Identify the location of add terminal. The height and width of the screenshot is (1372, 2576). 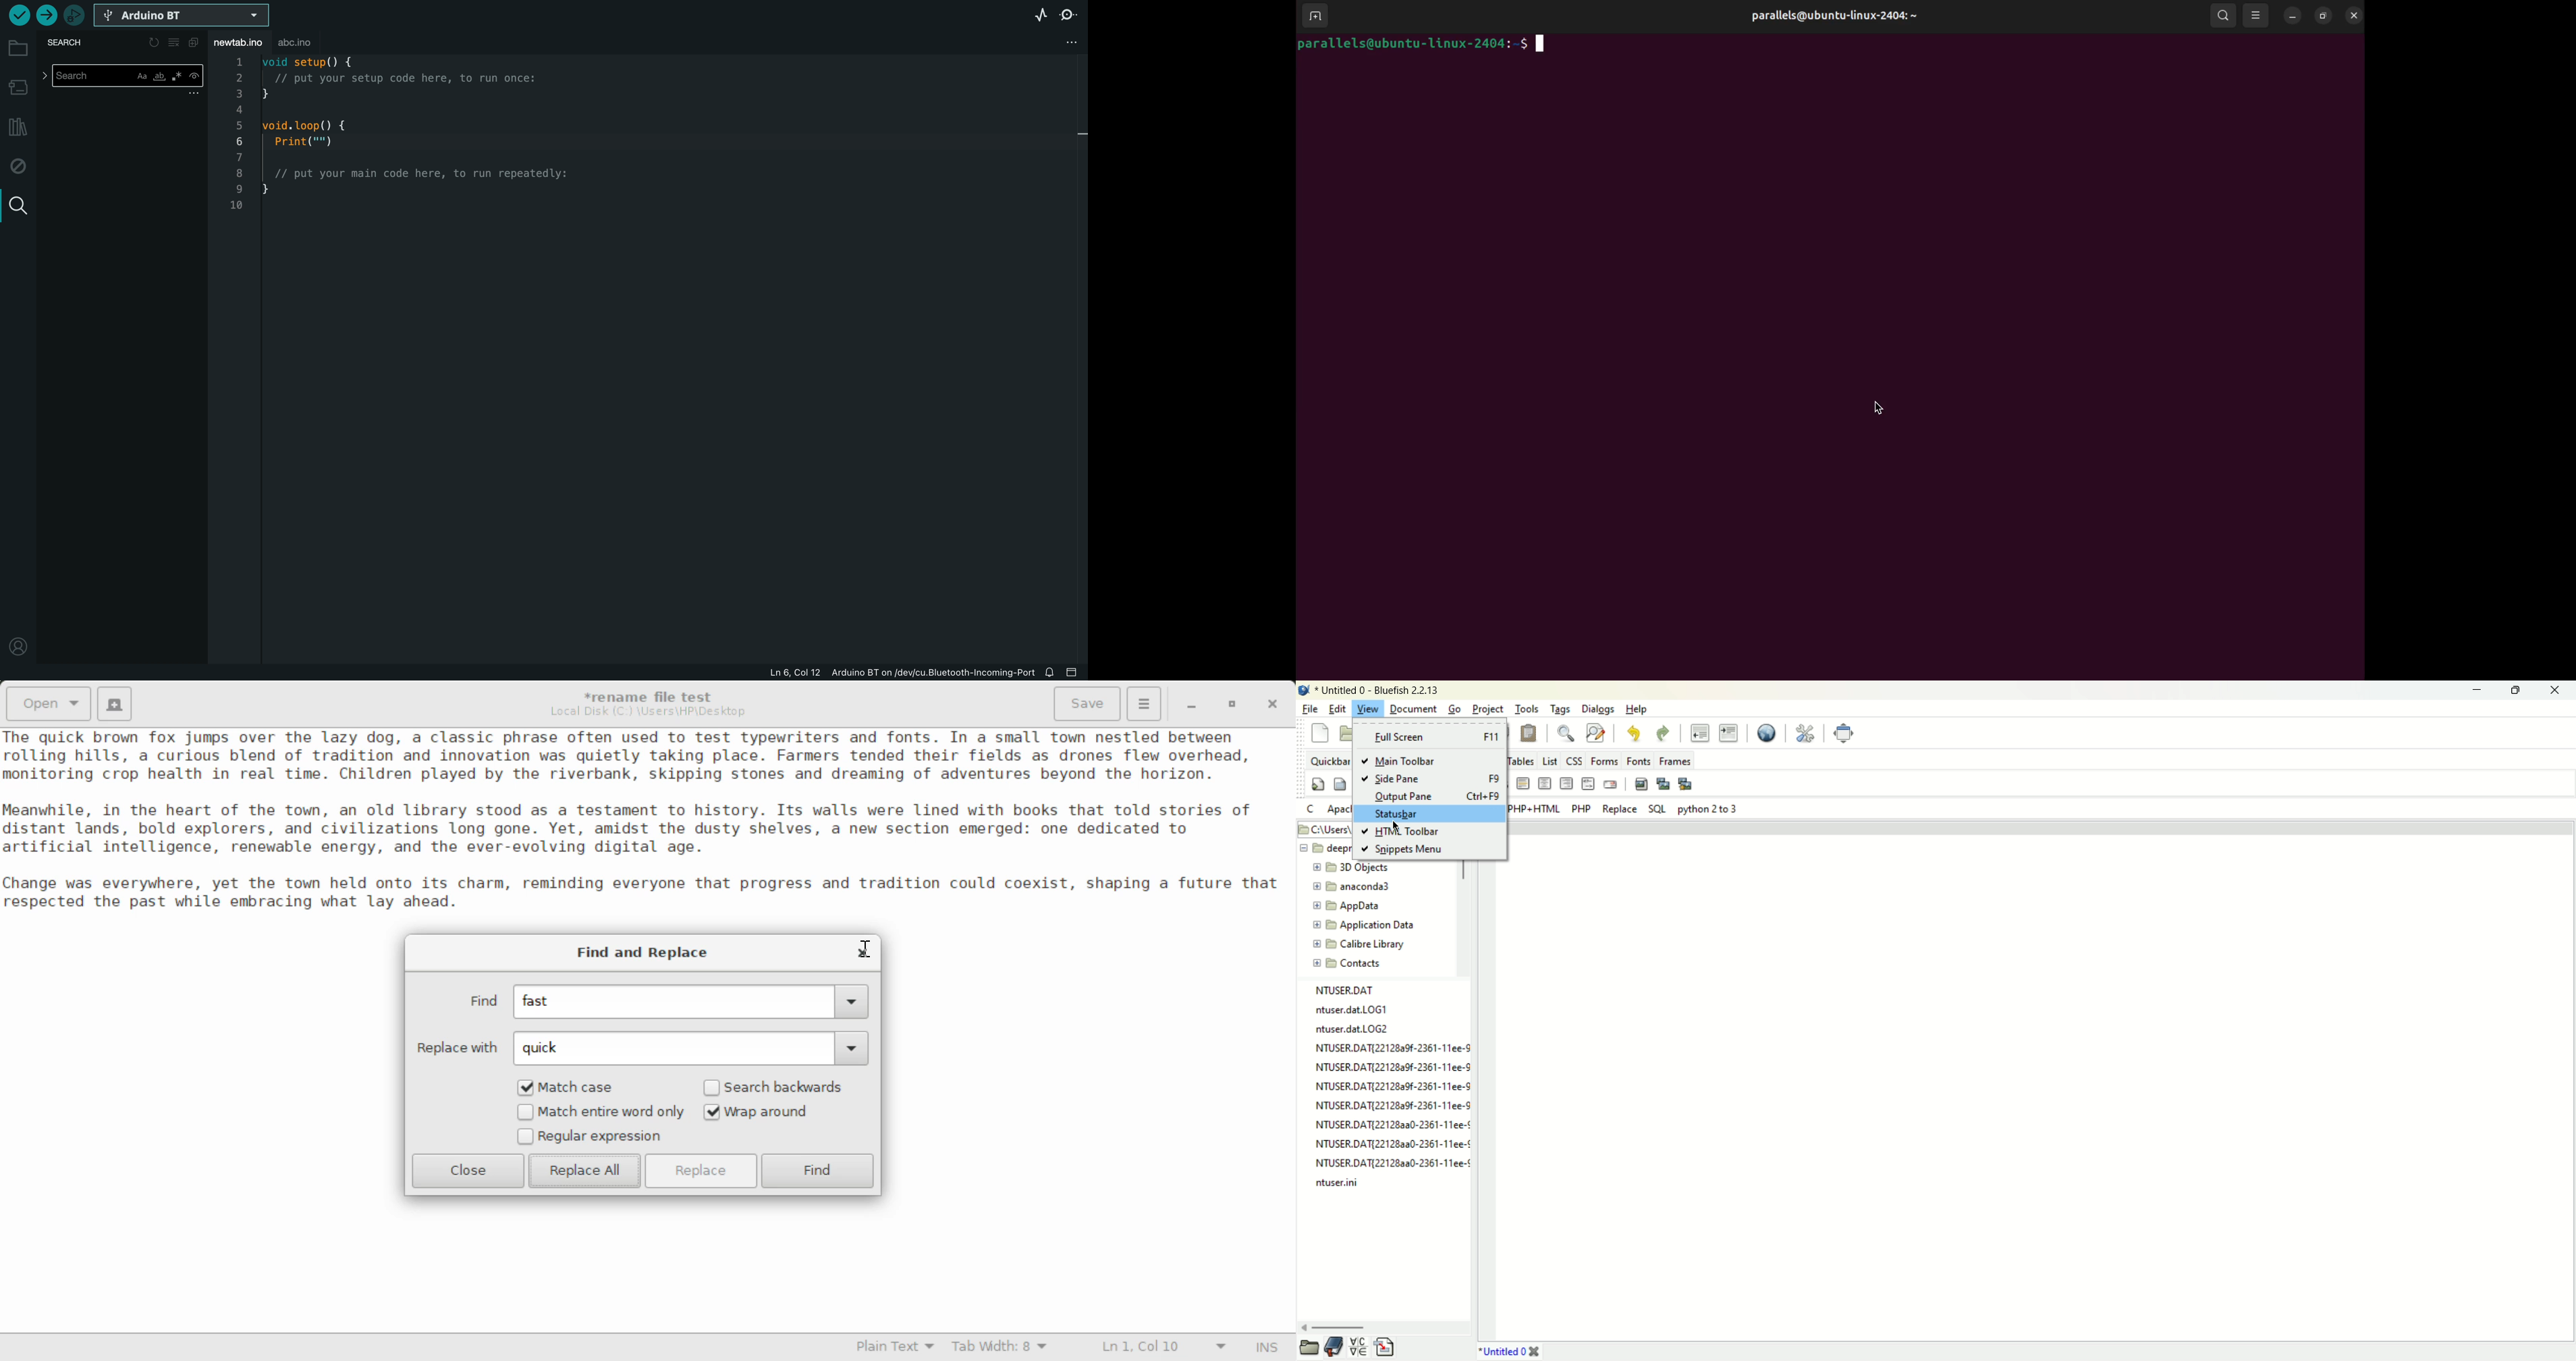
(1319, 17).